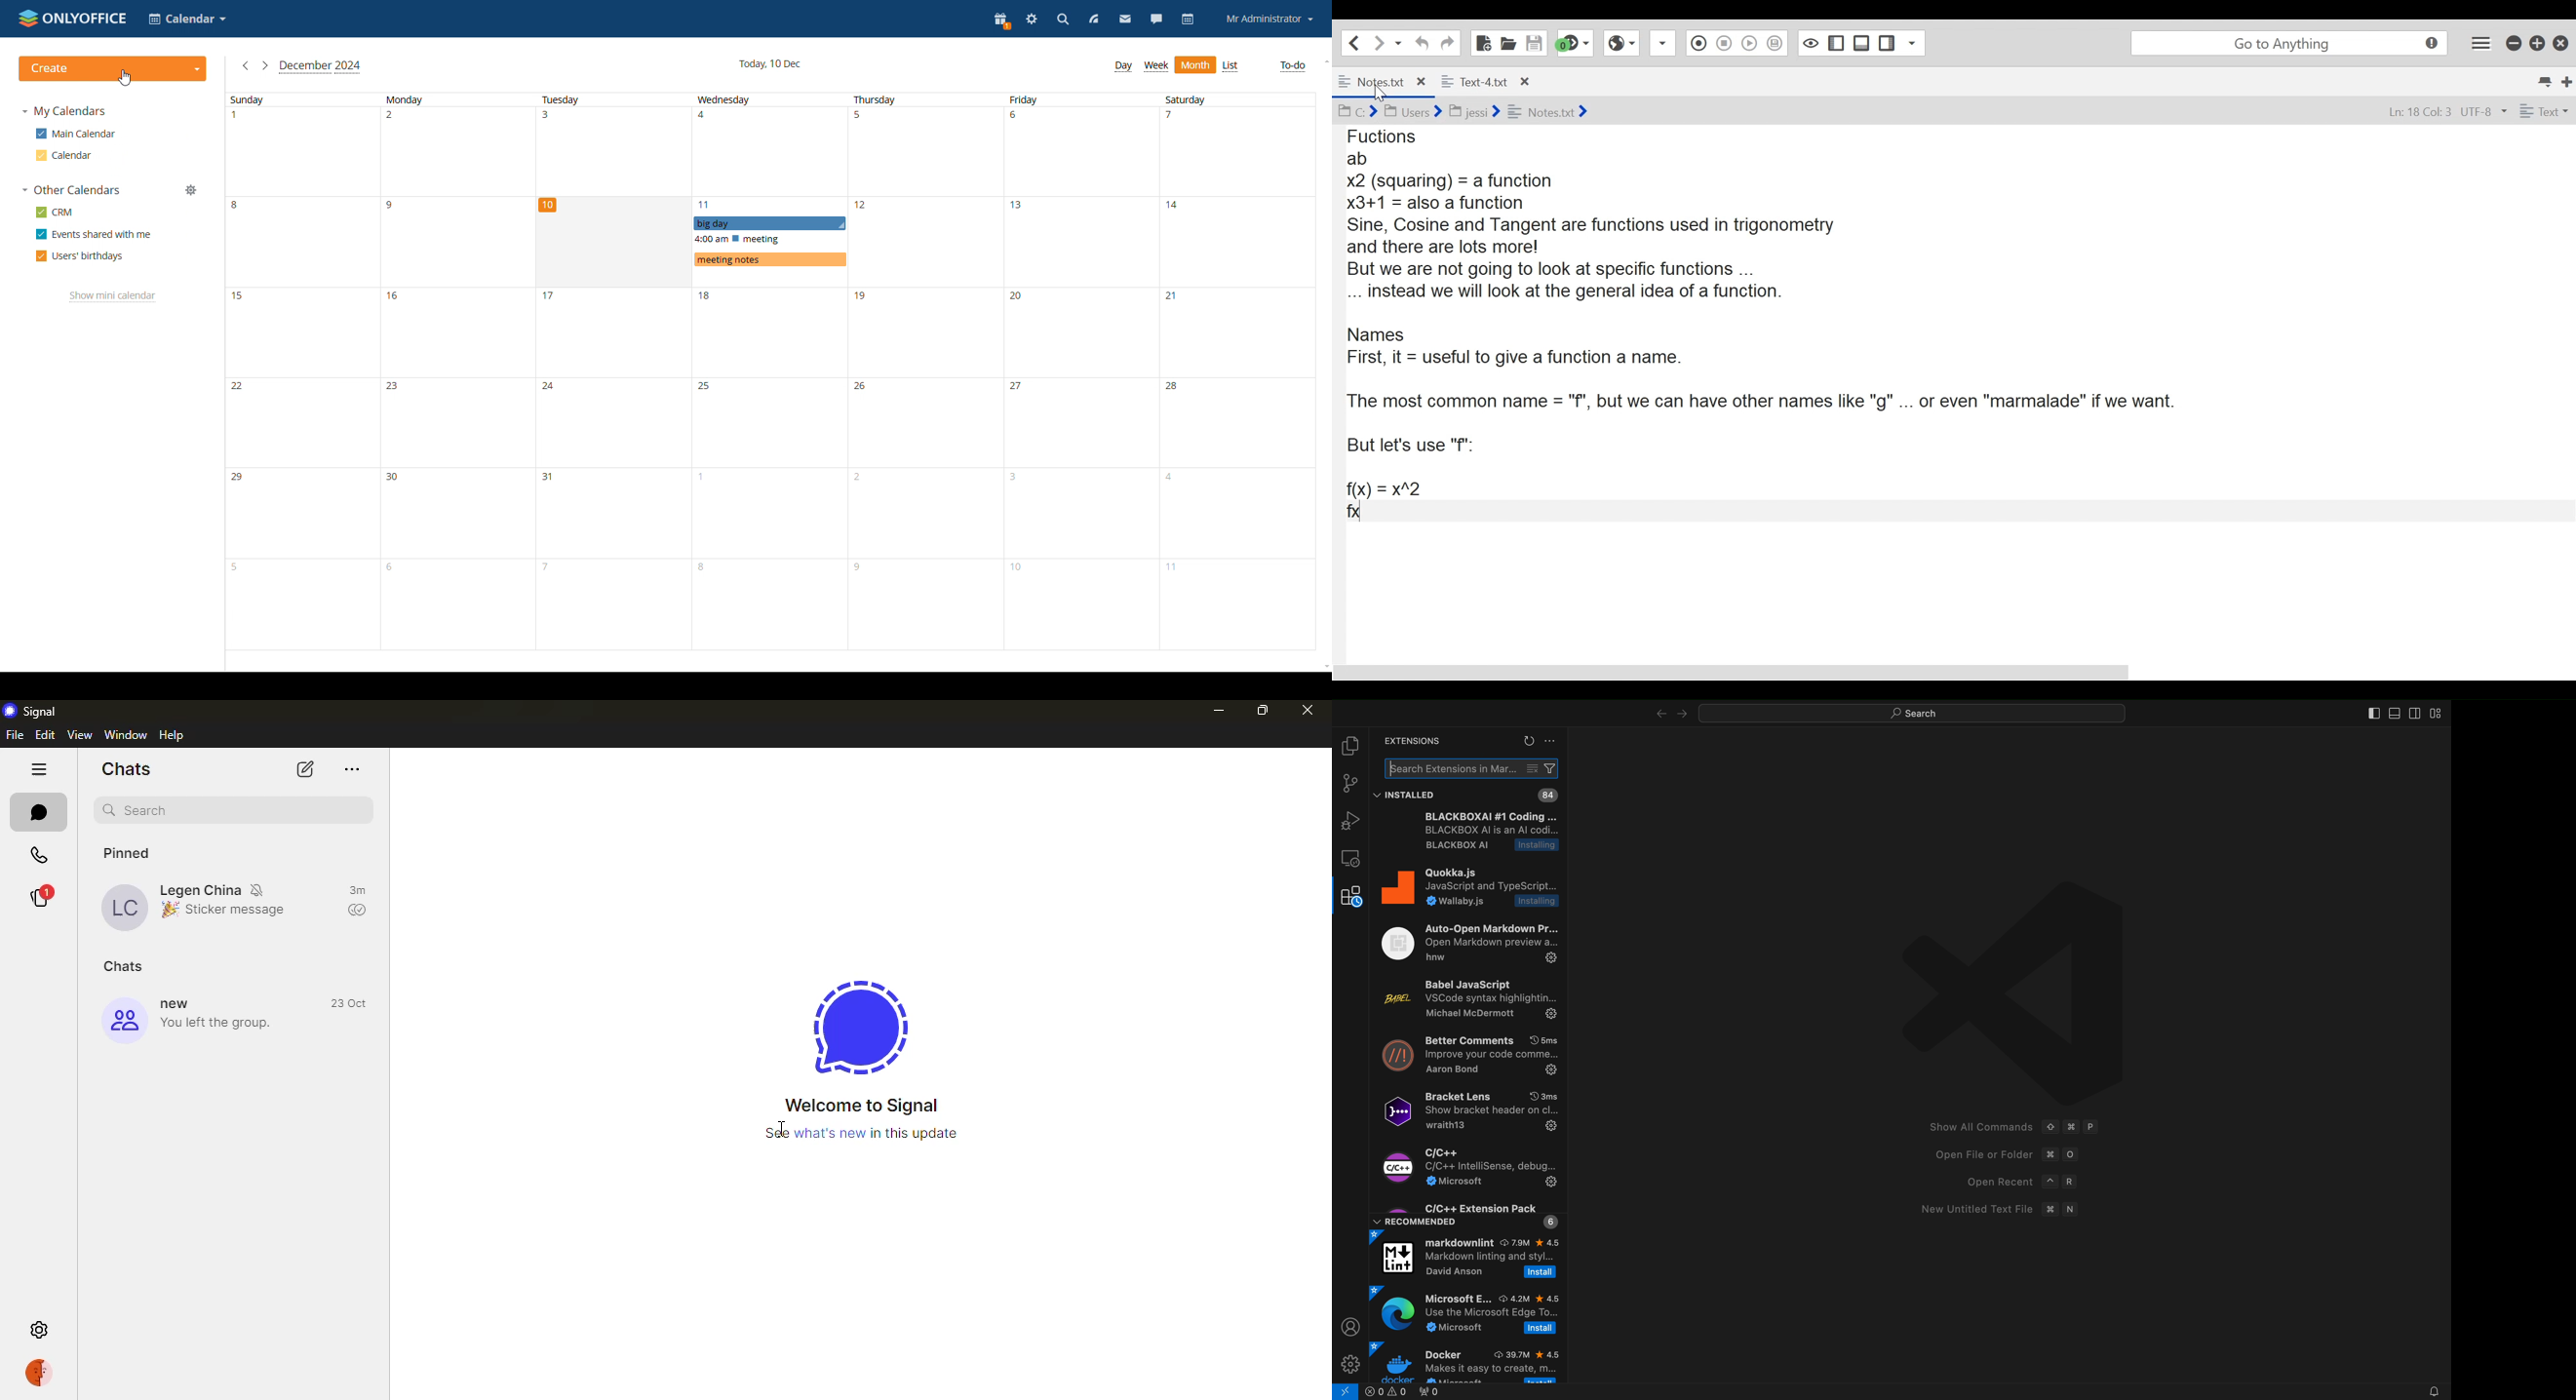  Describe the element at coordinates (80, 256) in the screenshot. I see `users' birthdays` at that location.